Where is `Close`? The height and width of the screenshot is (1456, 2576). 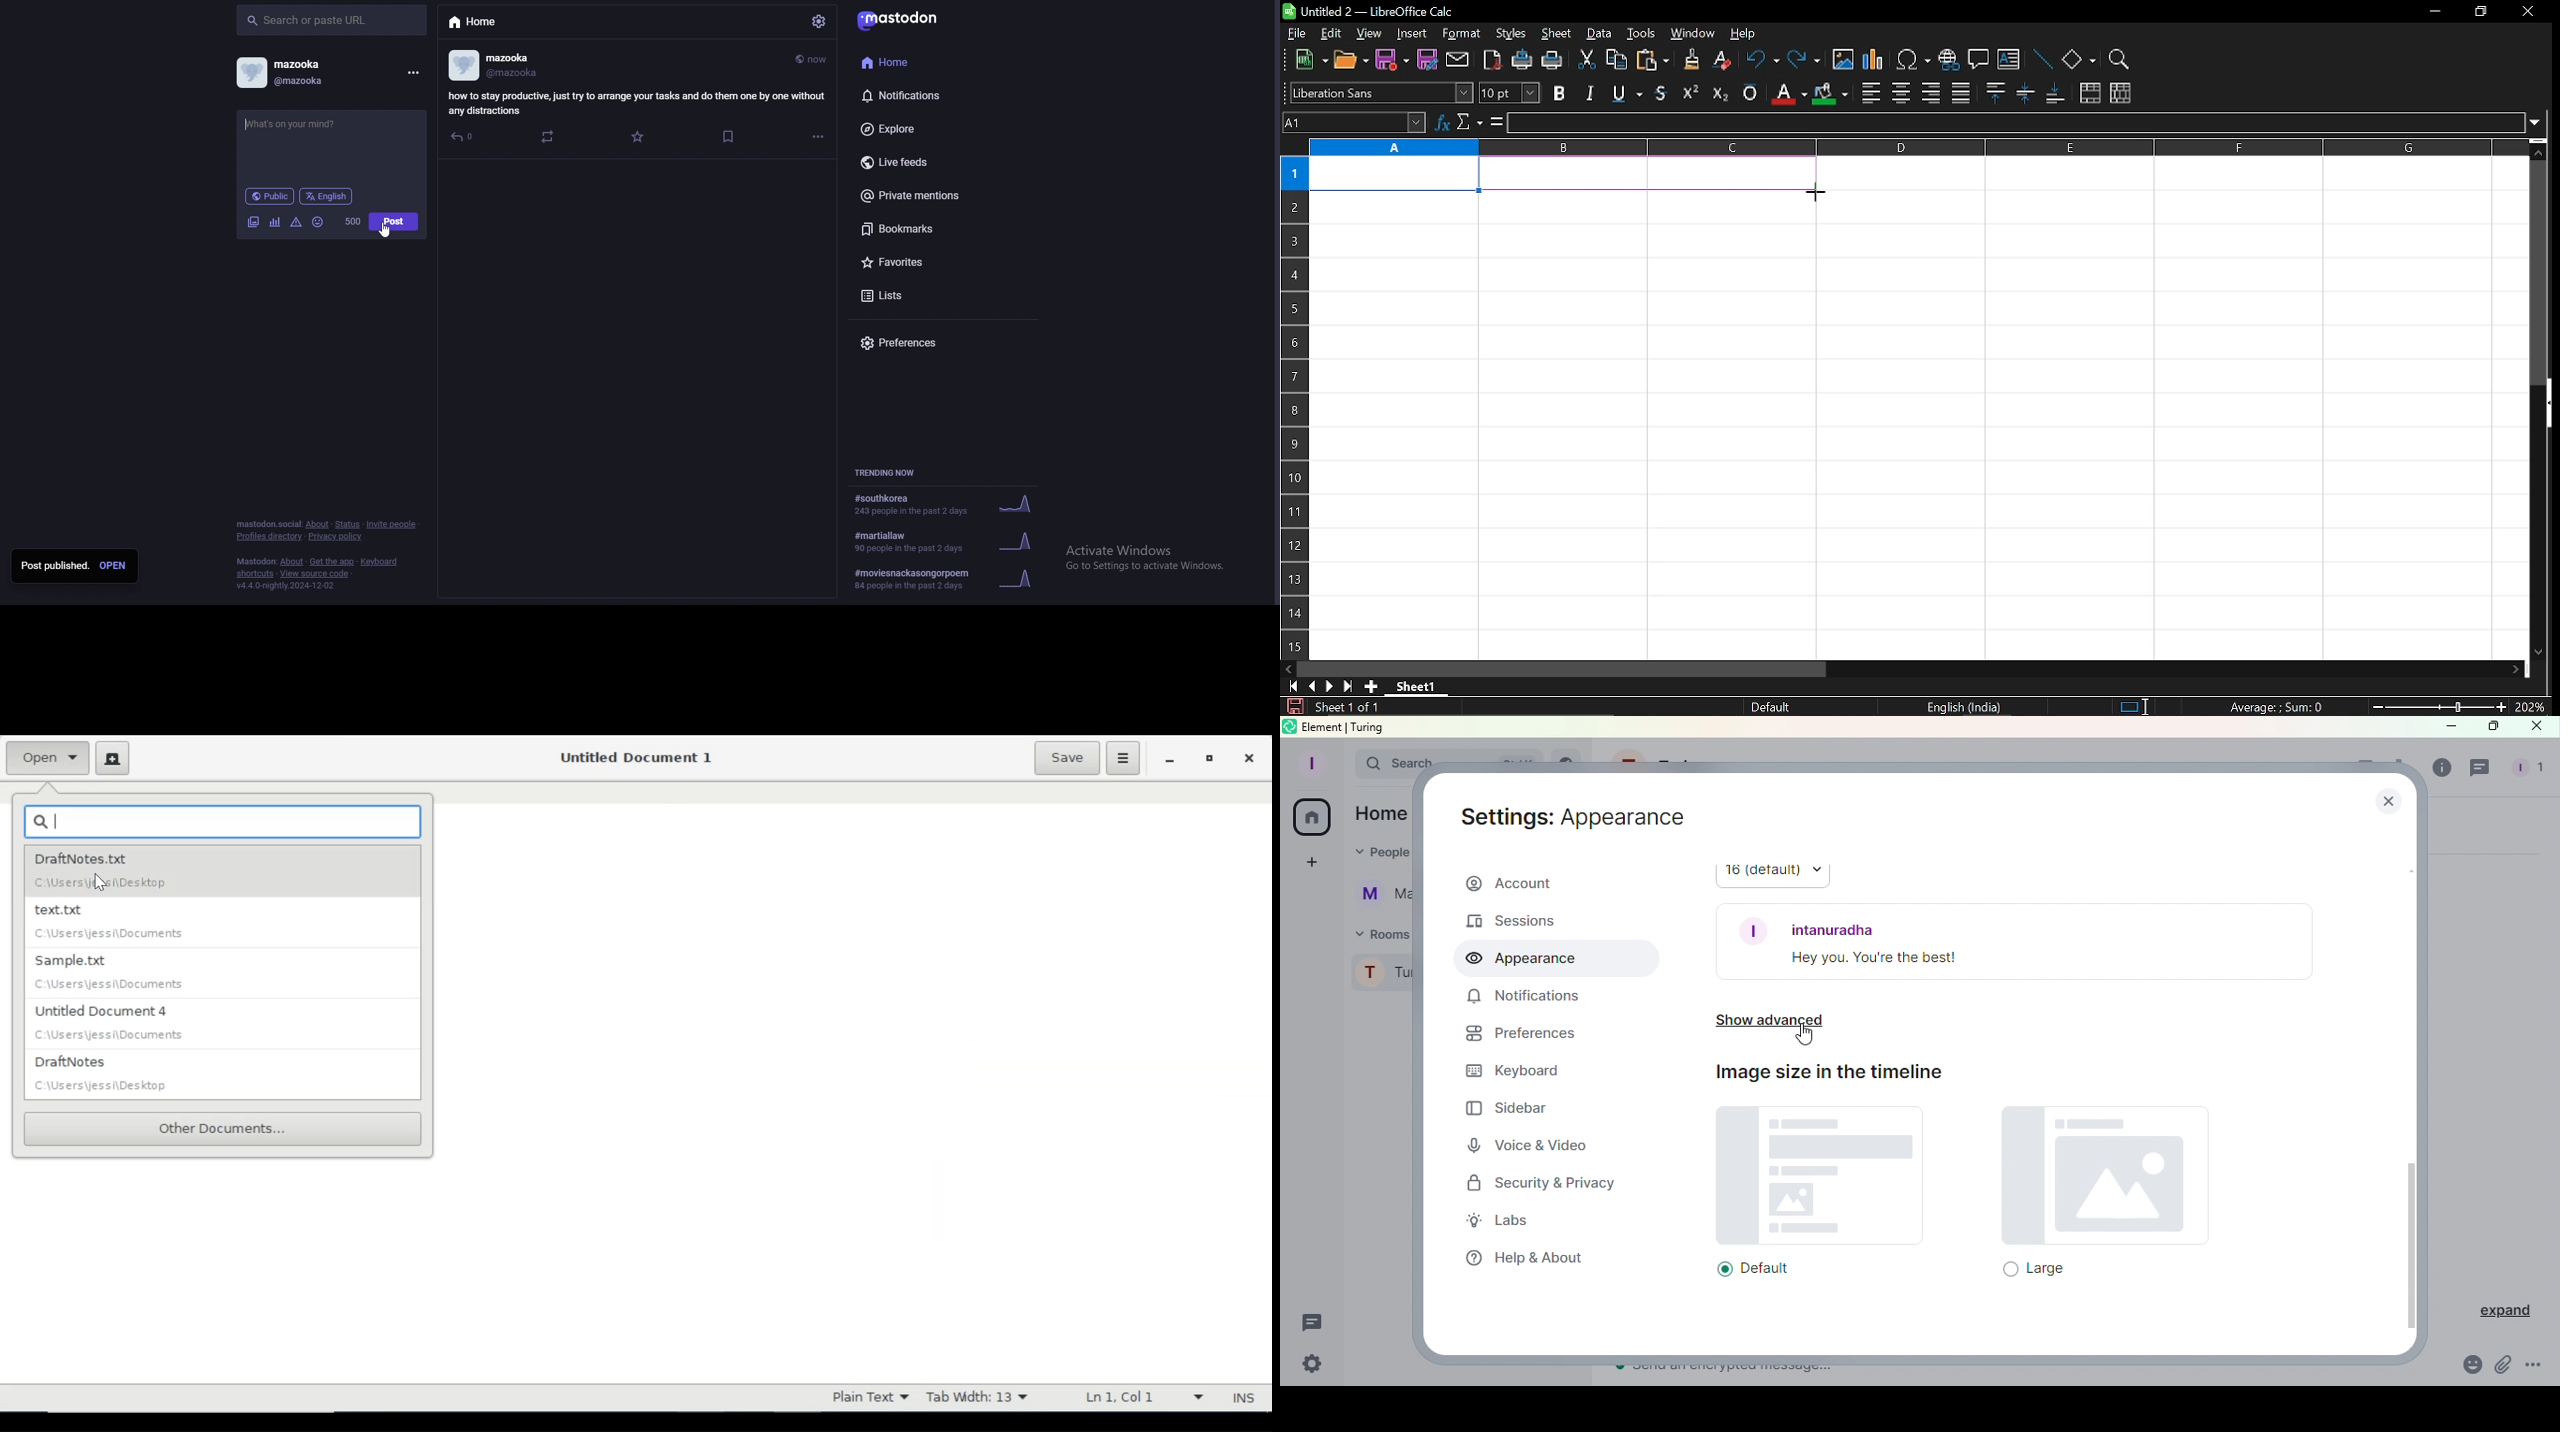
Close is located at coordinates (2538, 727).